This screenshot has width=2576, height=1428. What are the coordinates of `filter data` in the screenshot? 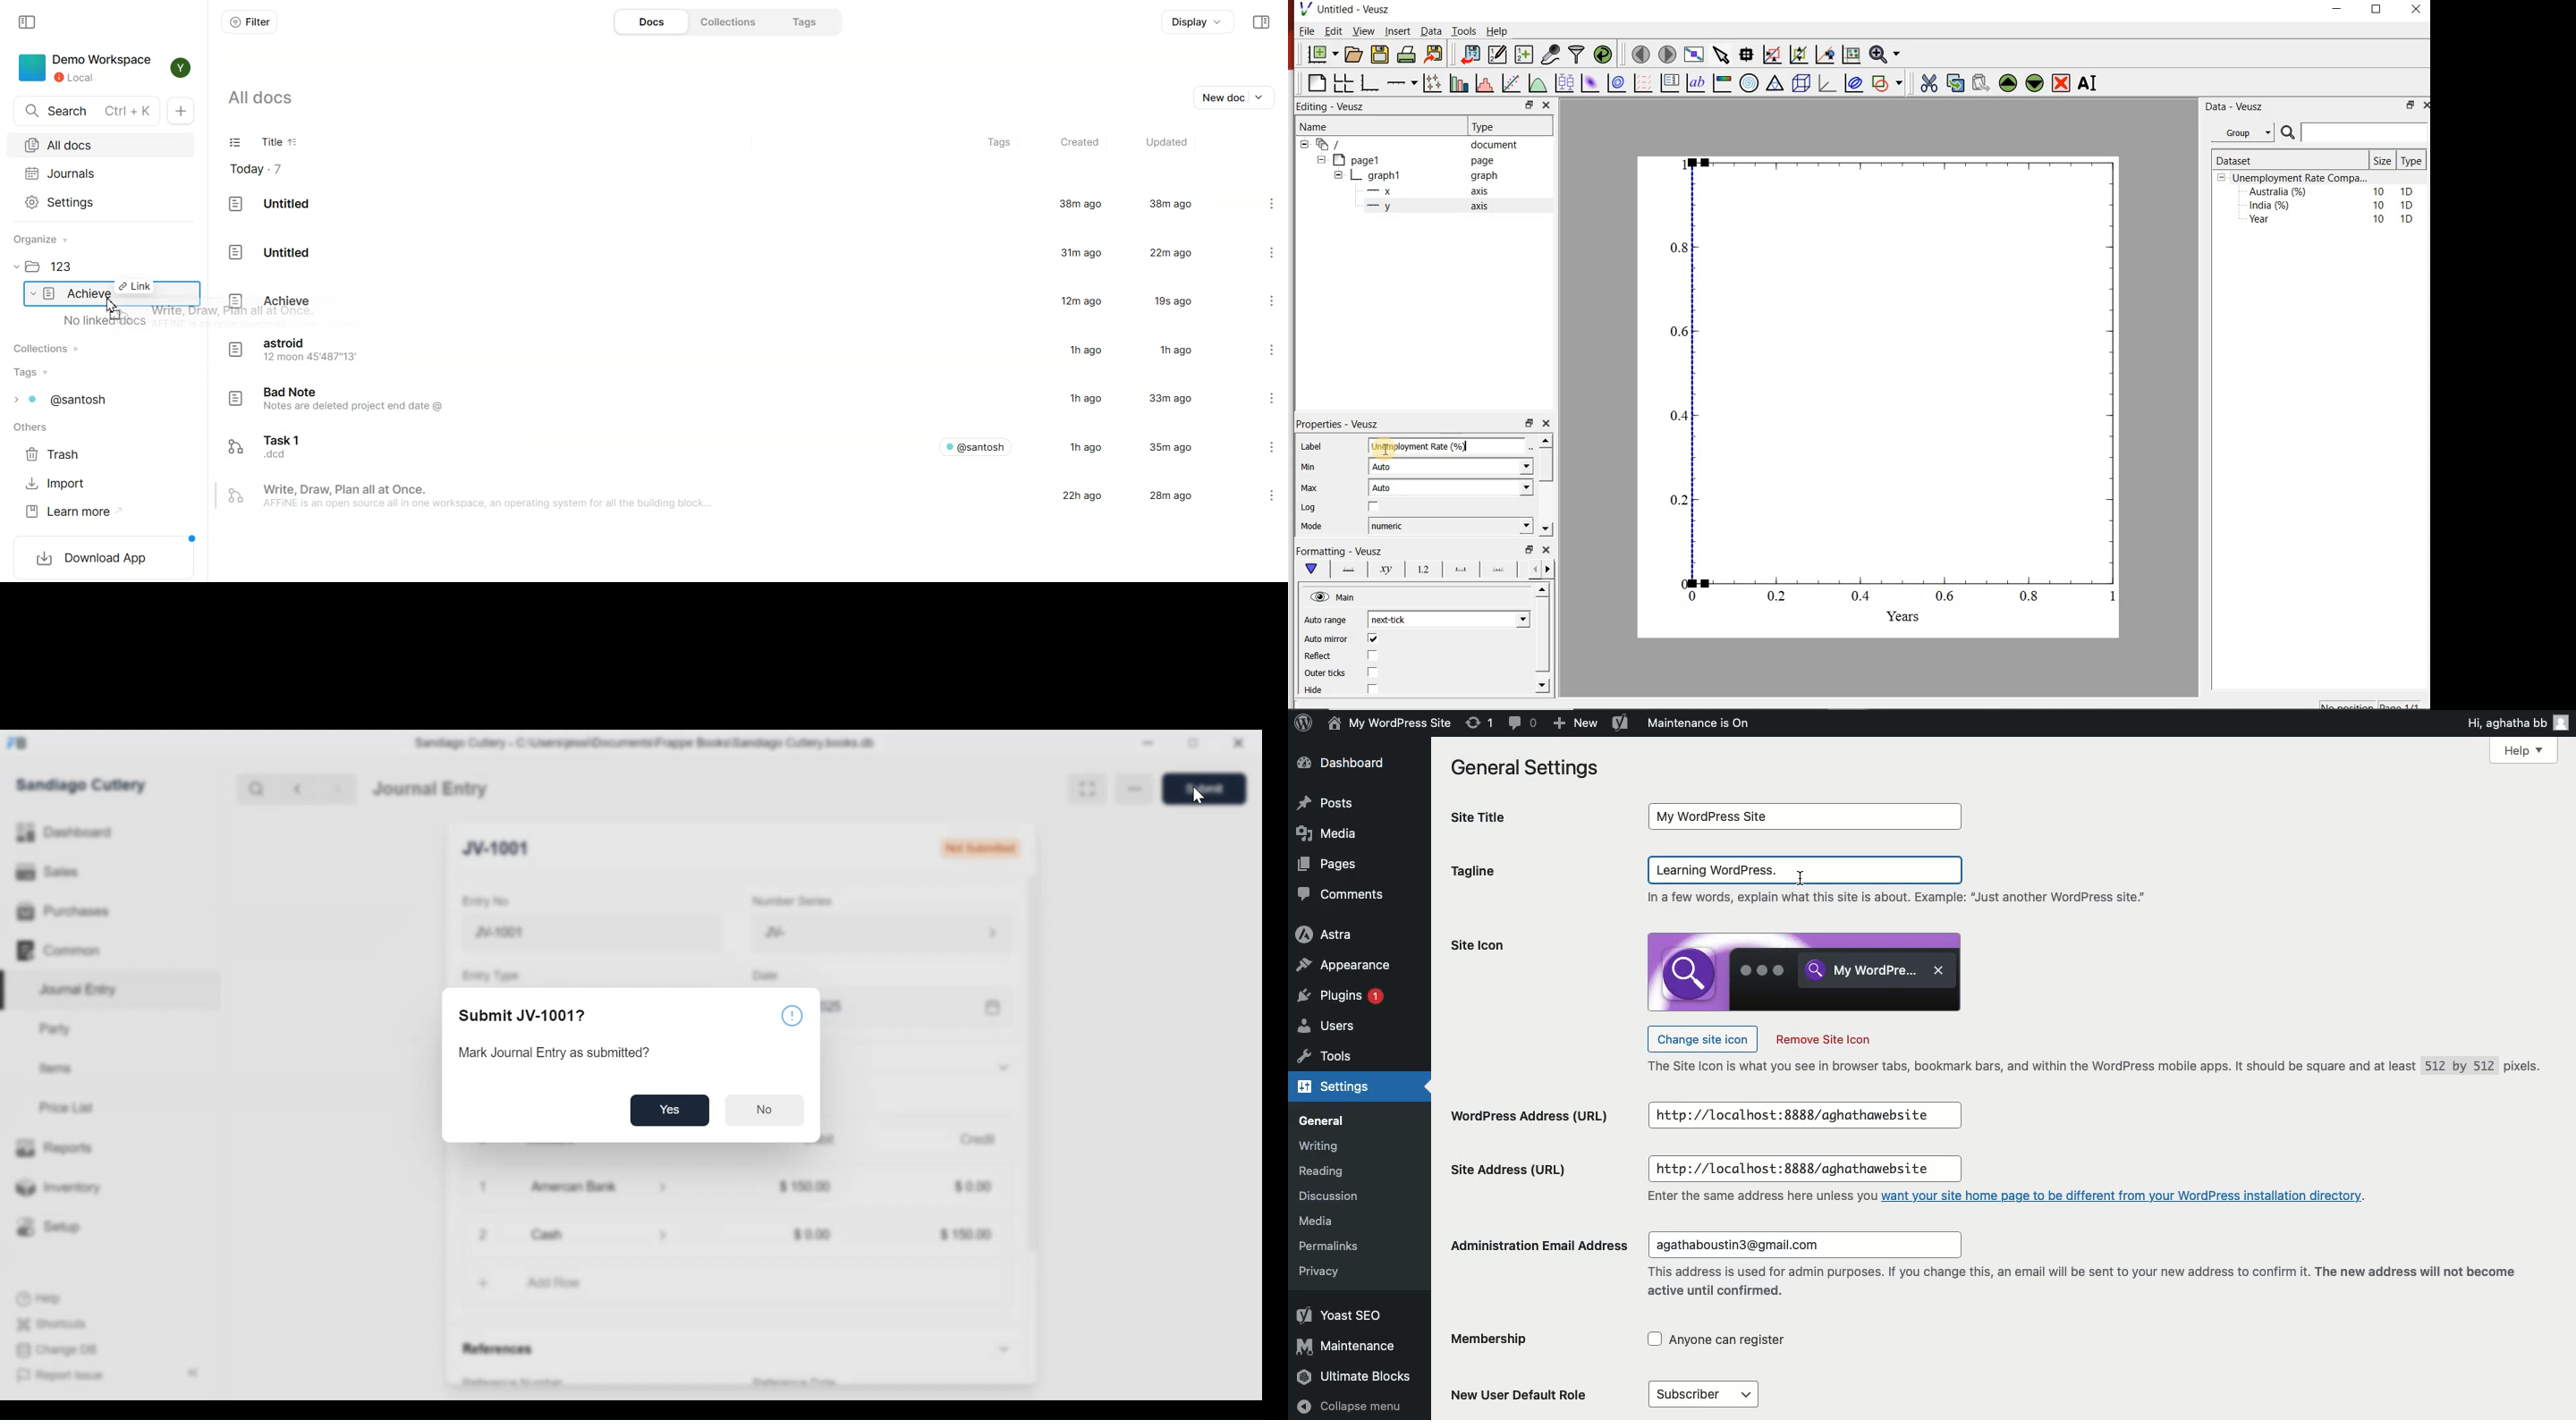 It's located at (1576, 54).